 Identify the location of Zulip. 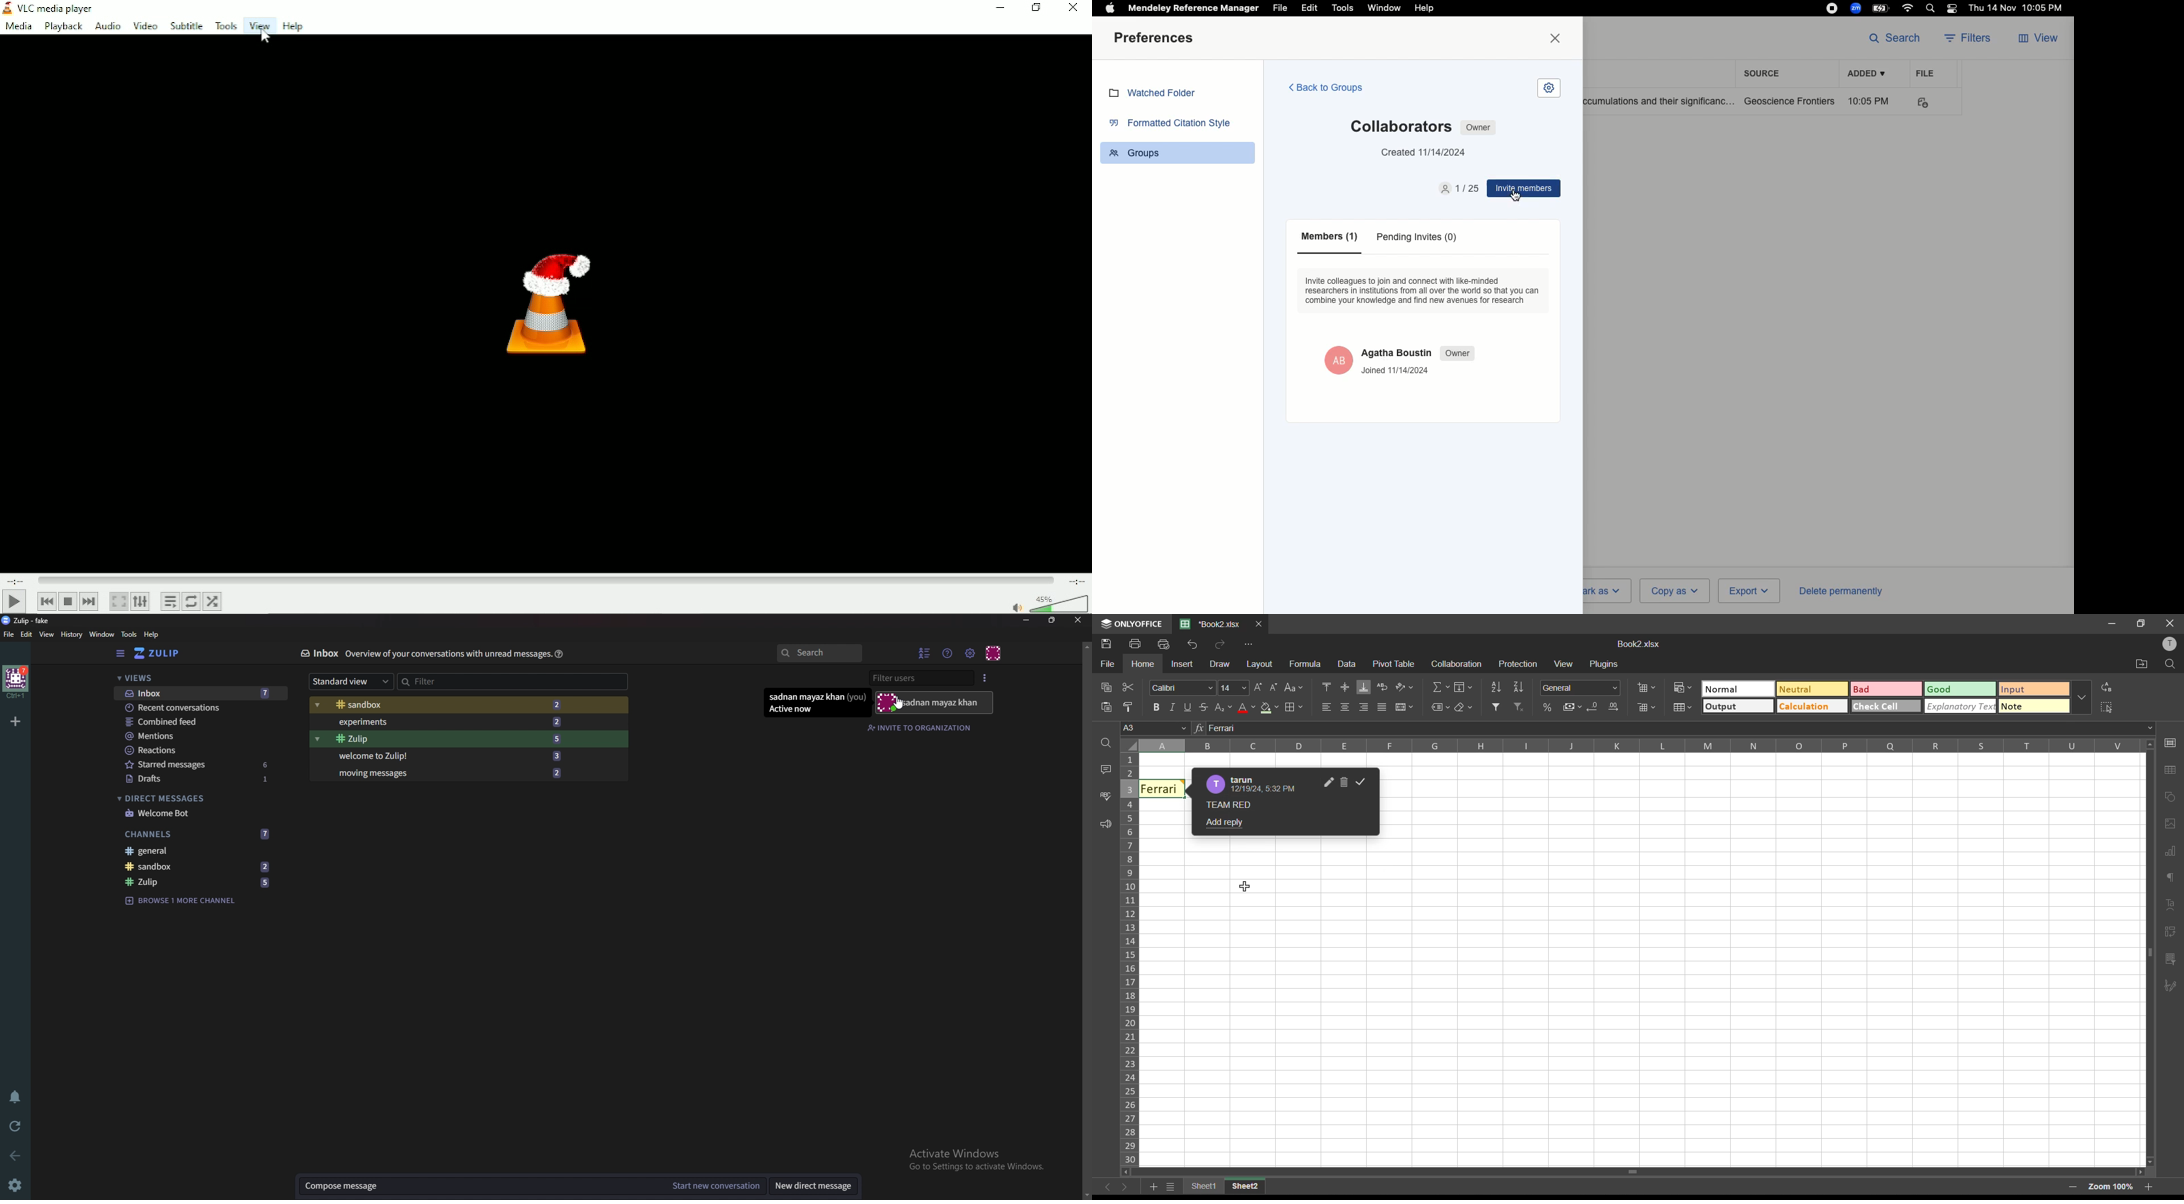
(26, 621).